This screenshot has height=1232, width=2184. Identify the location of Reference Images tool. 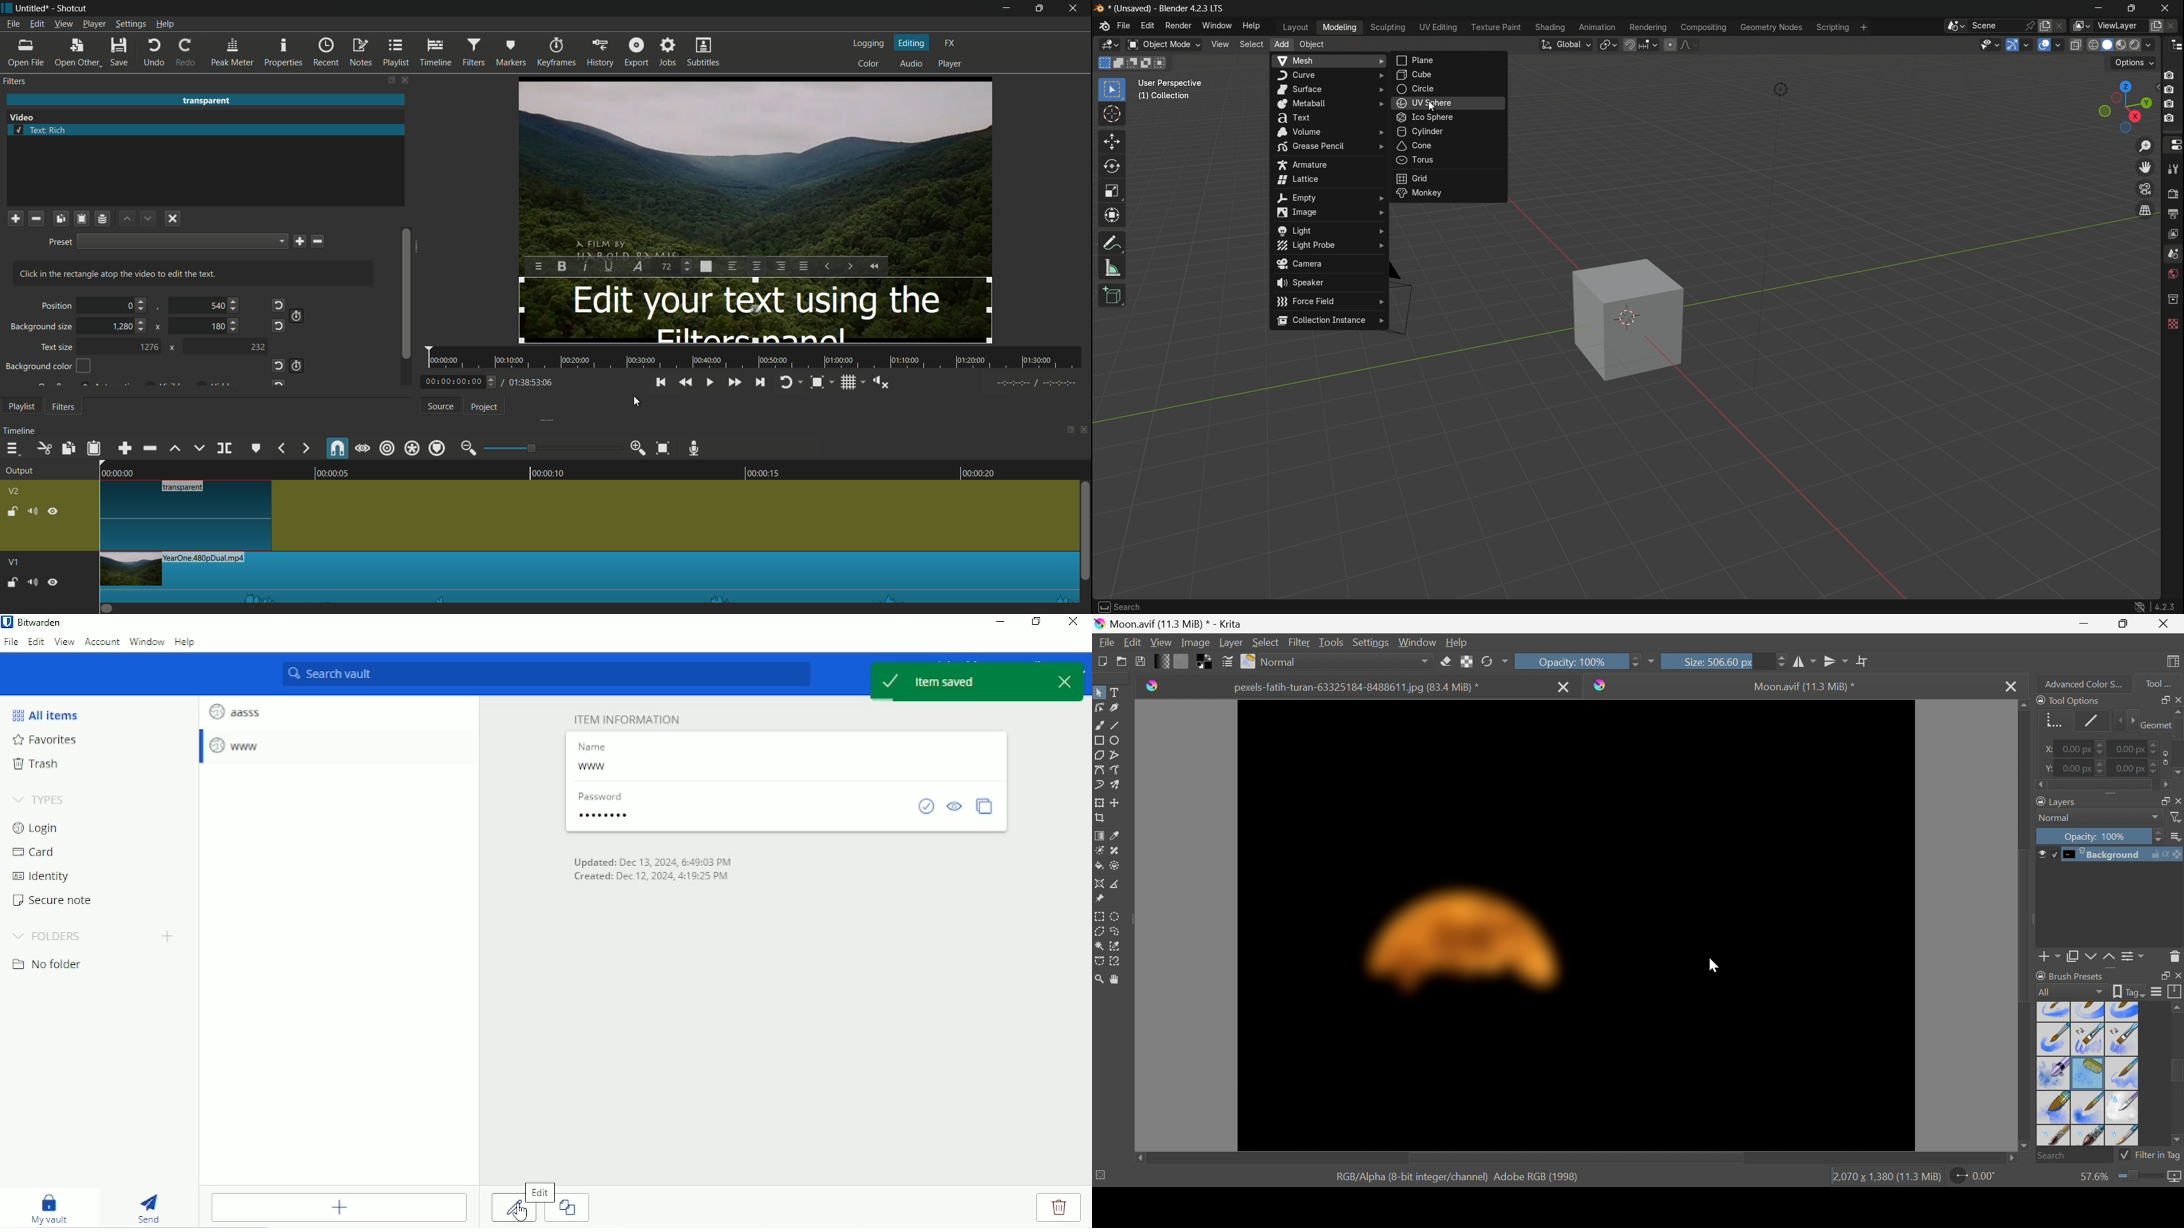
(1101, 898).